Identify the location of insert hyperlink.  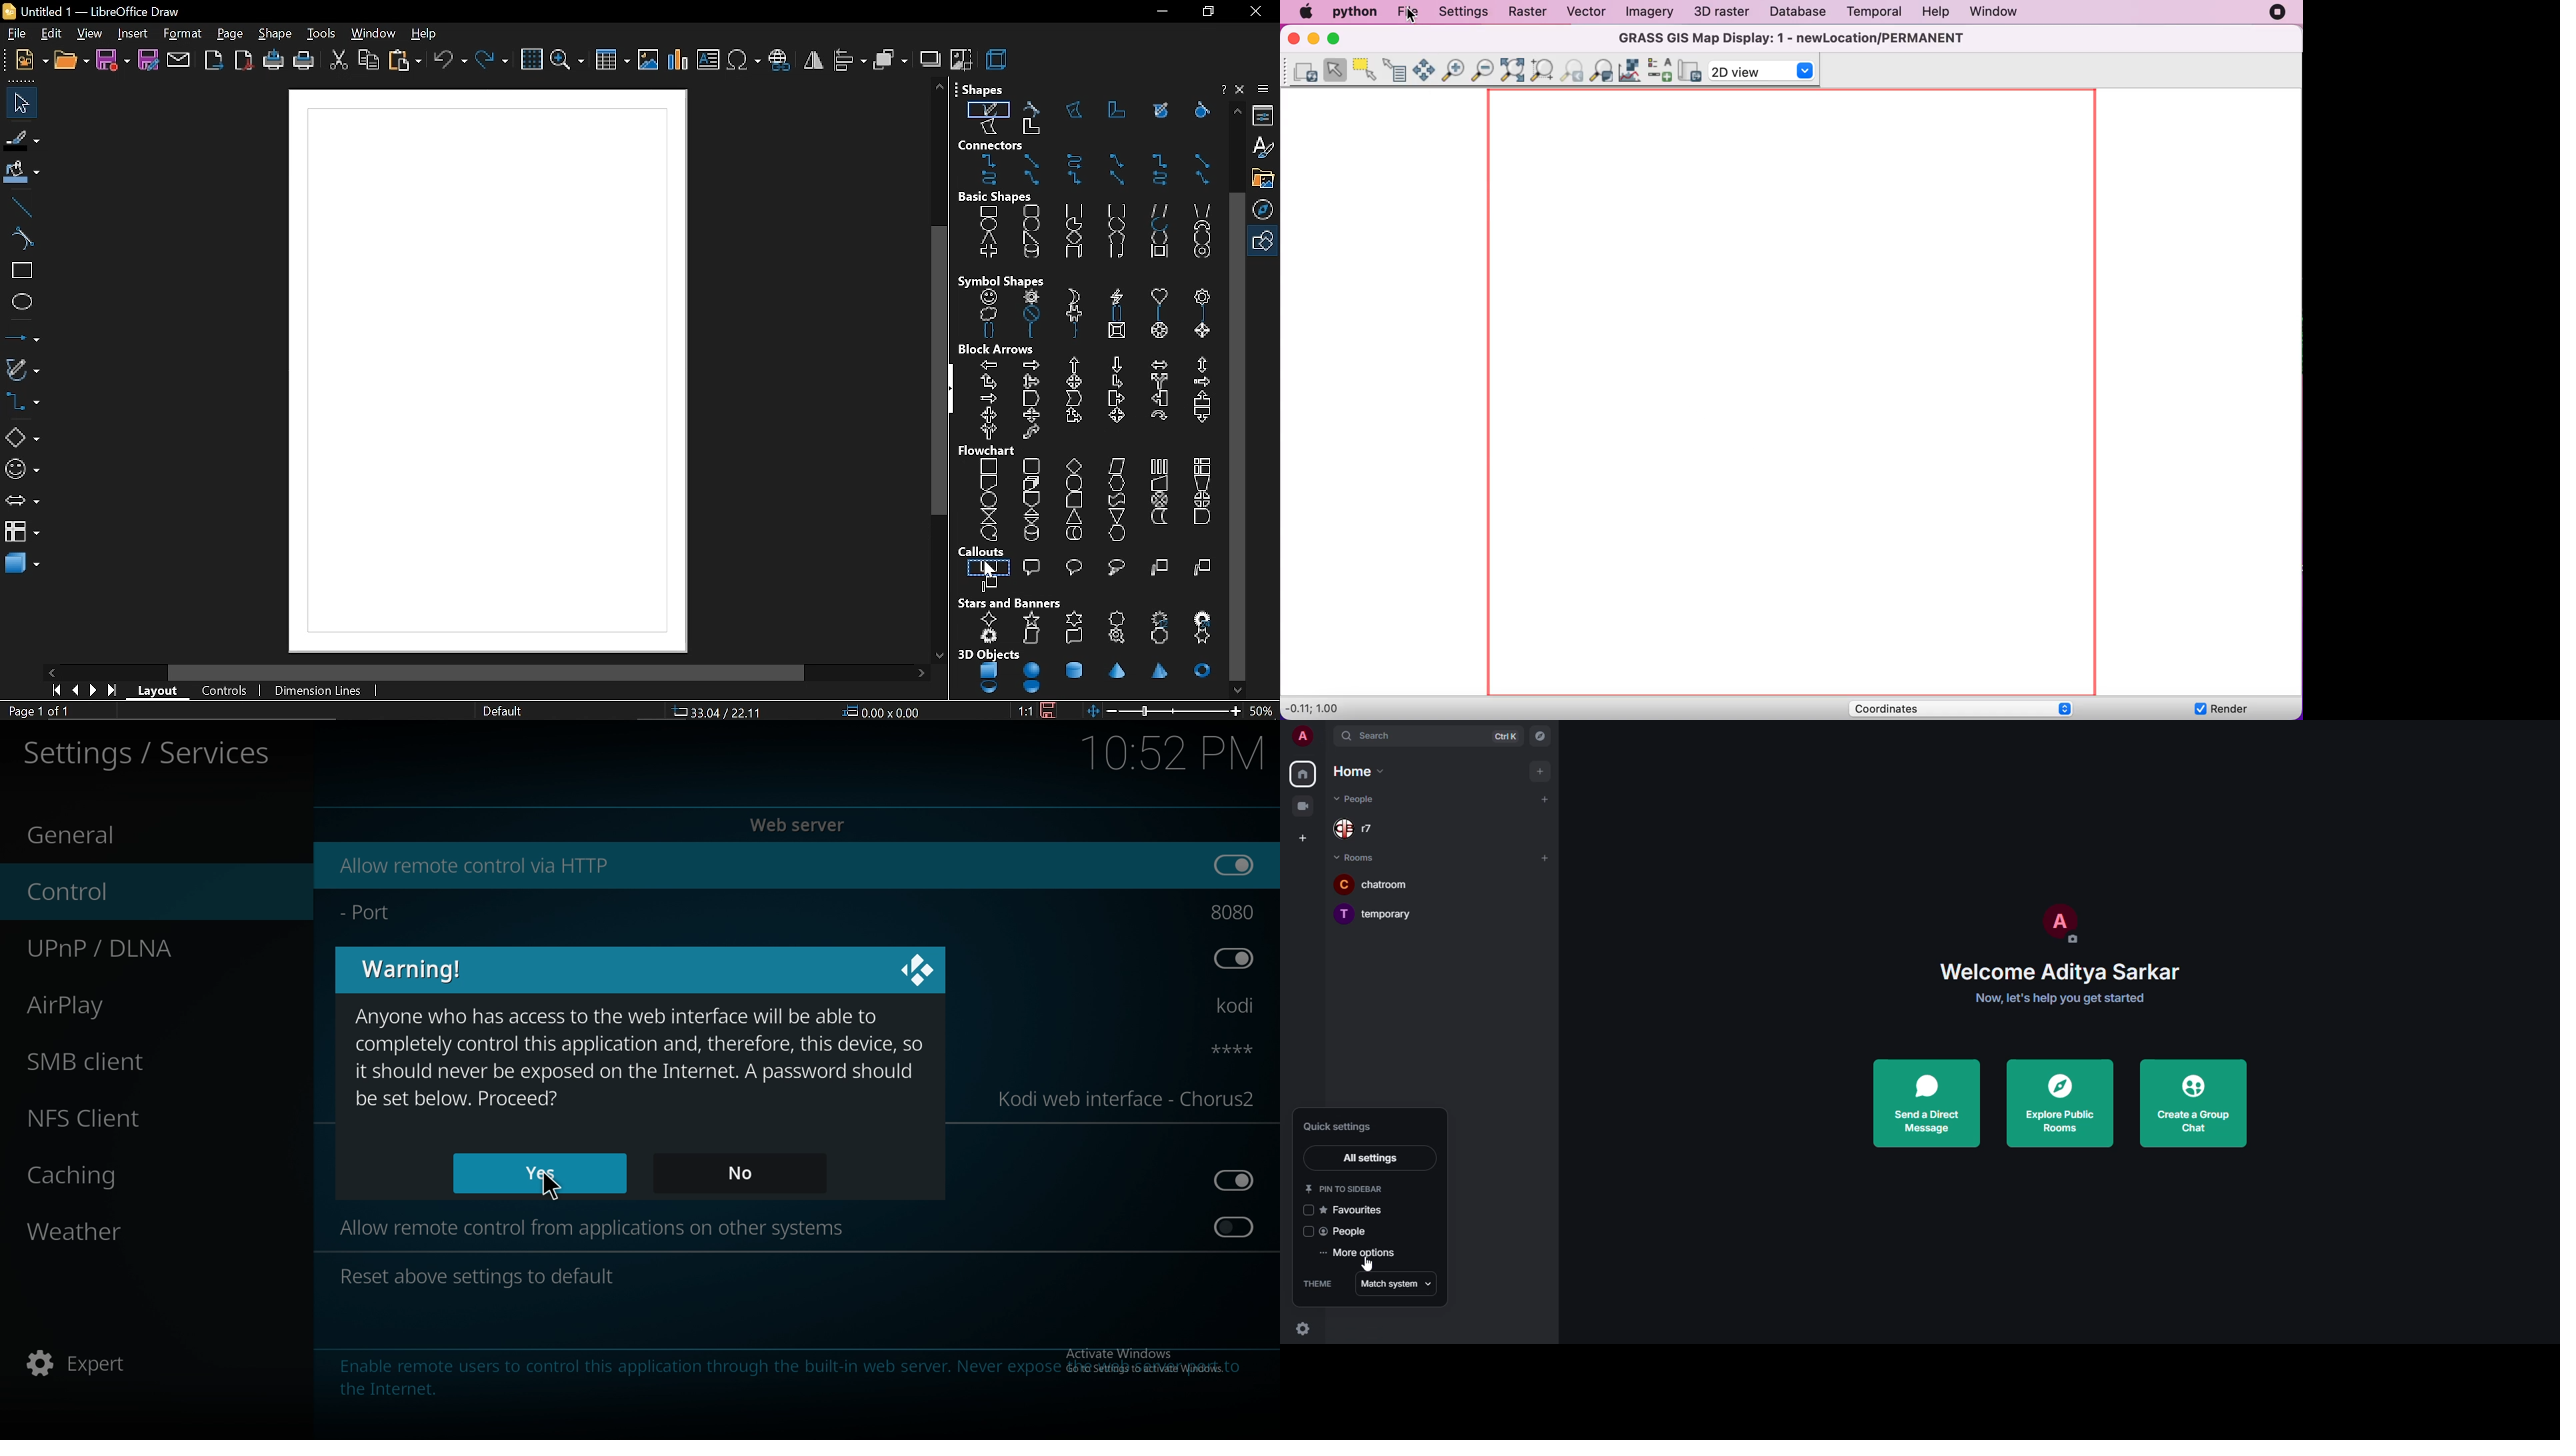
(779, 61).